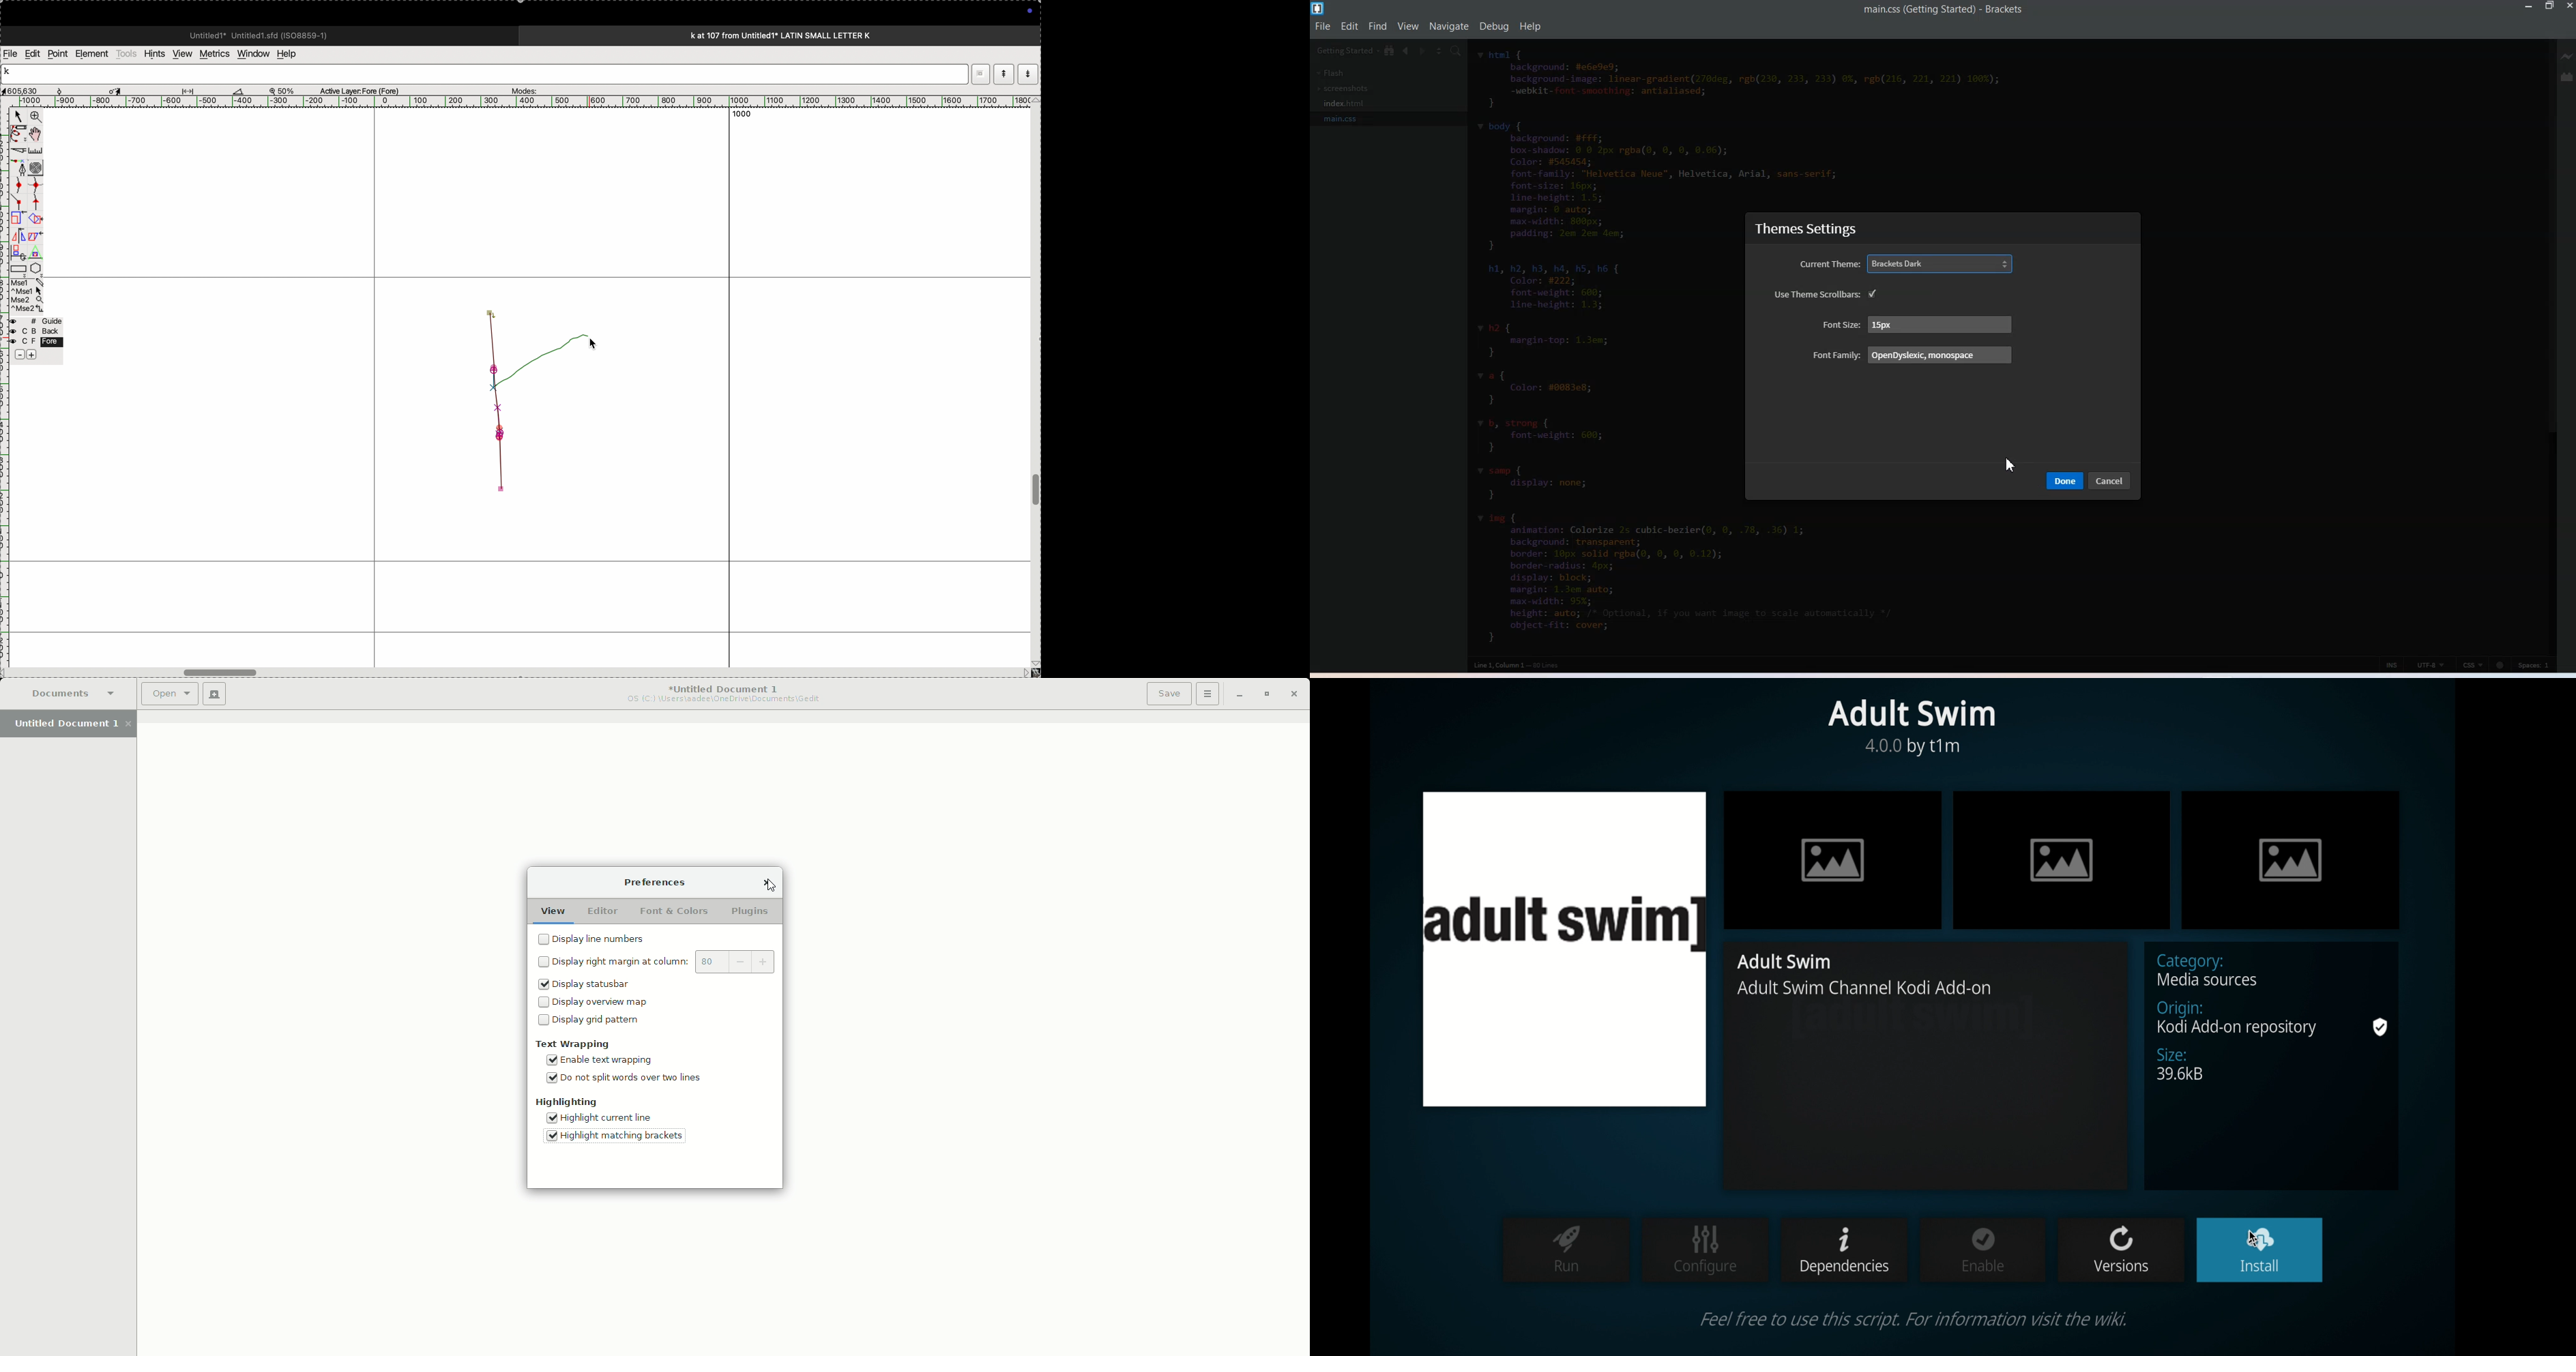 The image size is (2576, 1372). Describe the element at coordinates (1911, 714) in the screenshot. I see `adult swim` at that location.